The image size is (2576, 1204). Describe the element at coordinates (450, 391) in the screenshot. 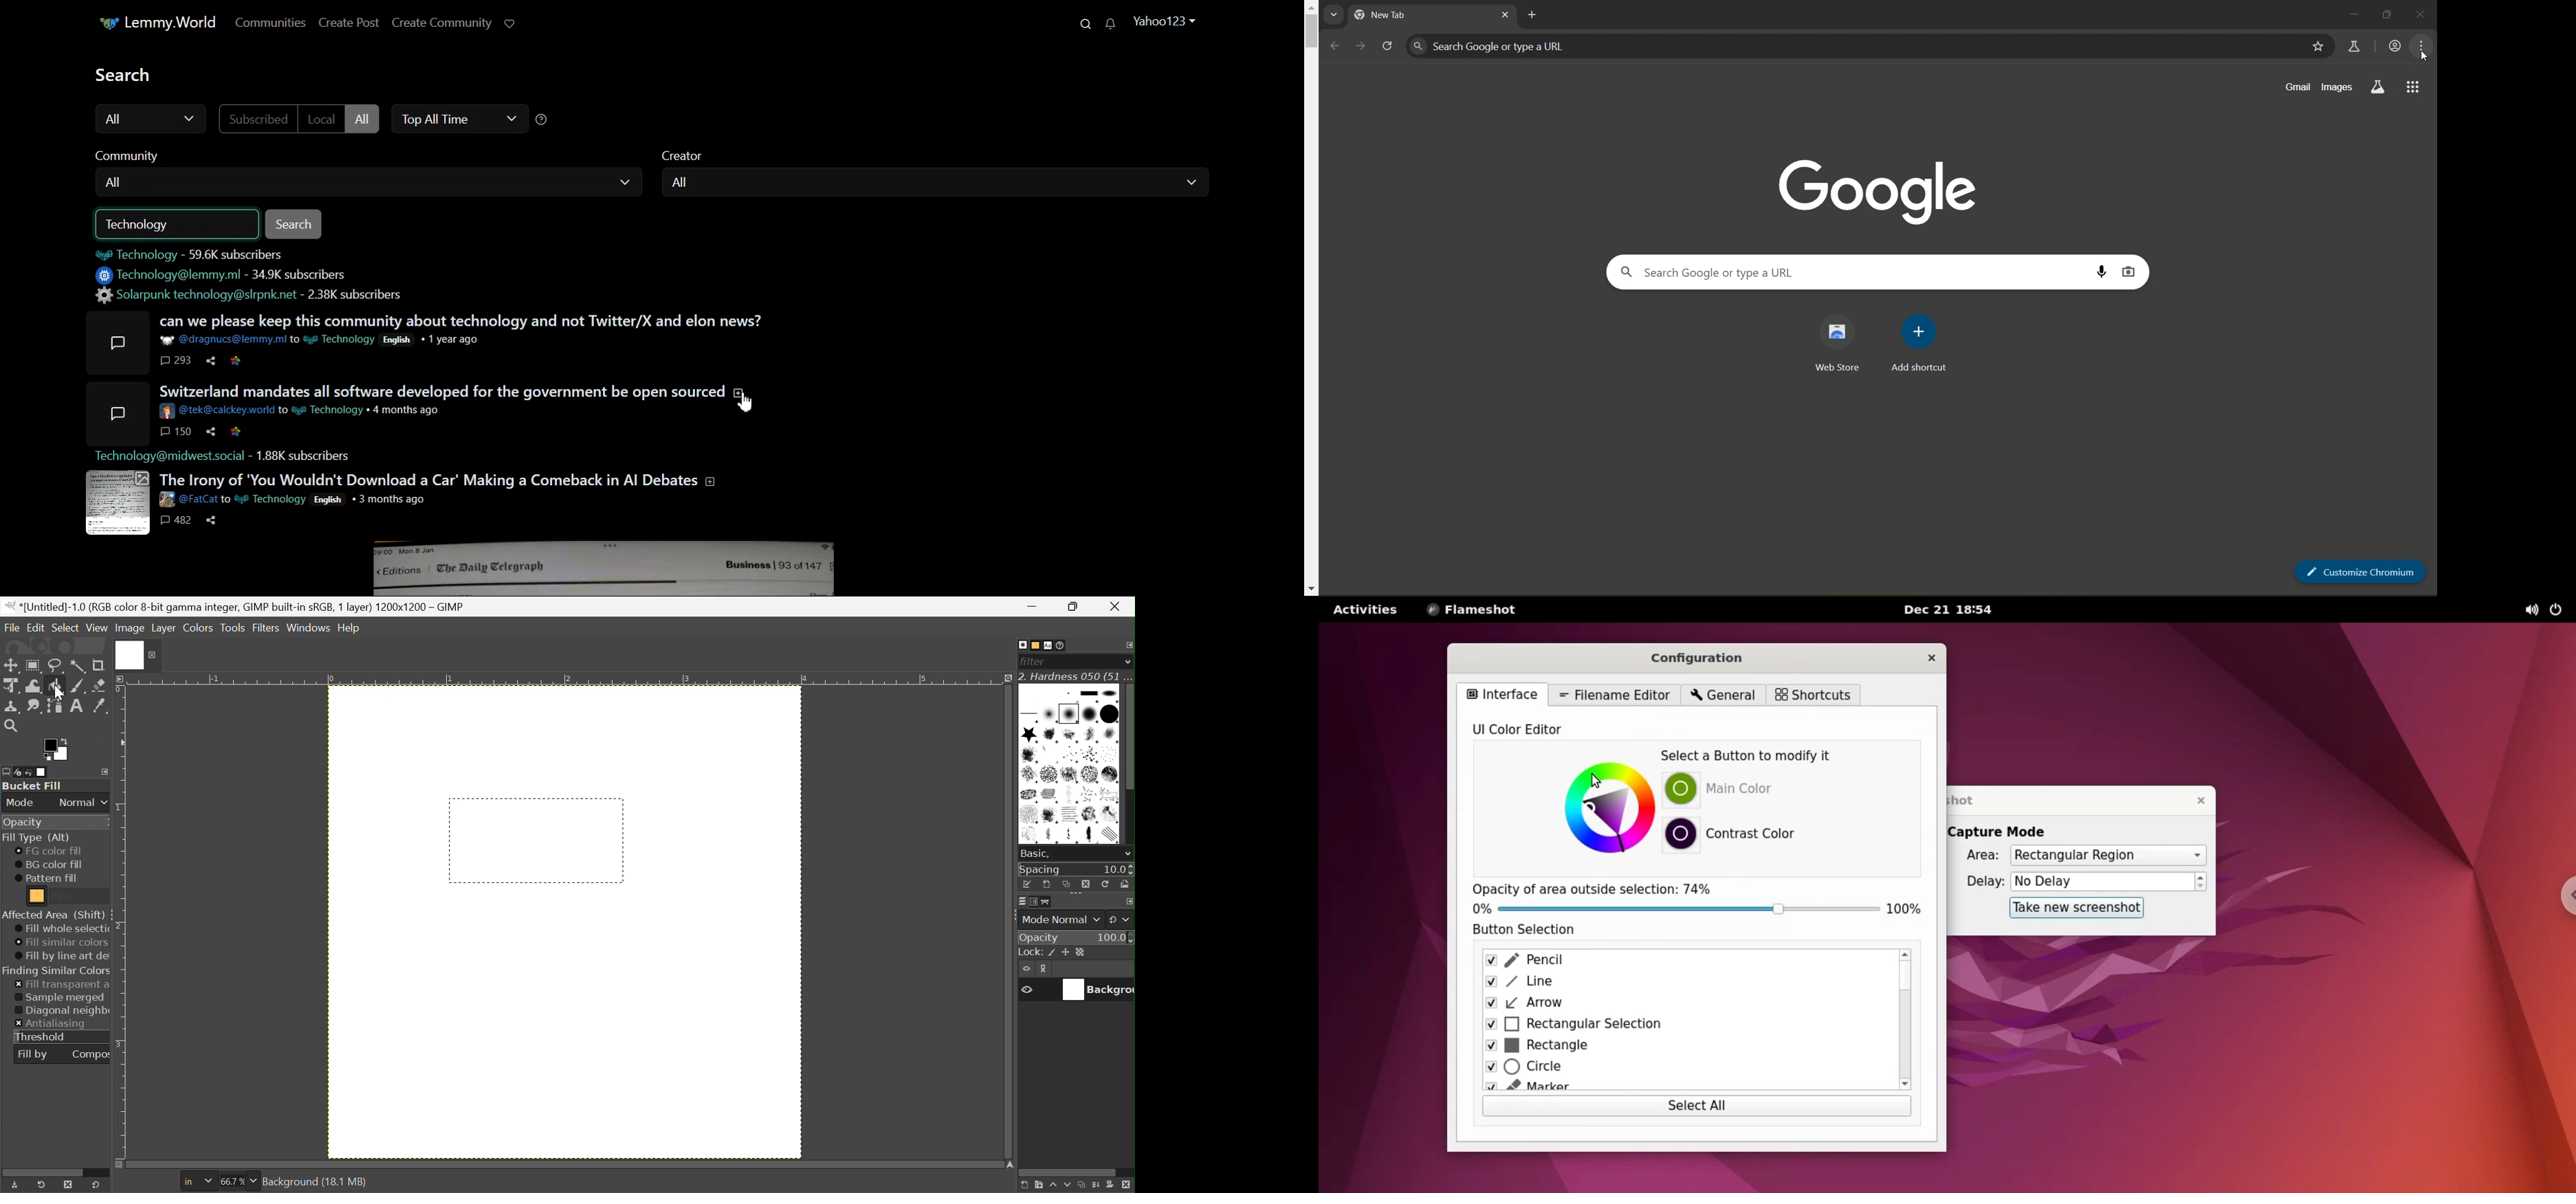

I see `Switzerland mandates all software developed for the government be open sourced ` at that location.